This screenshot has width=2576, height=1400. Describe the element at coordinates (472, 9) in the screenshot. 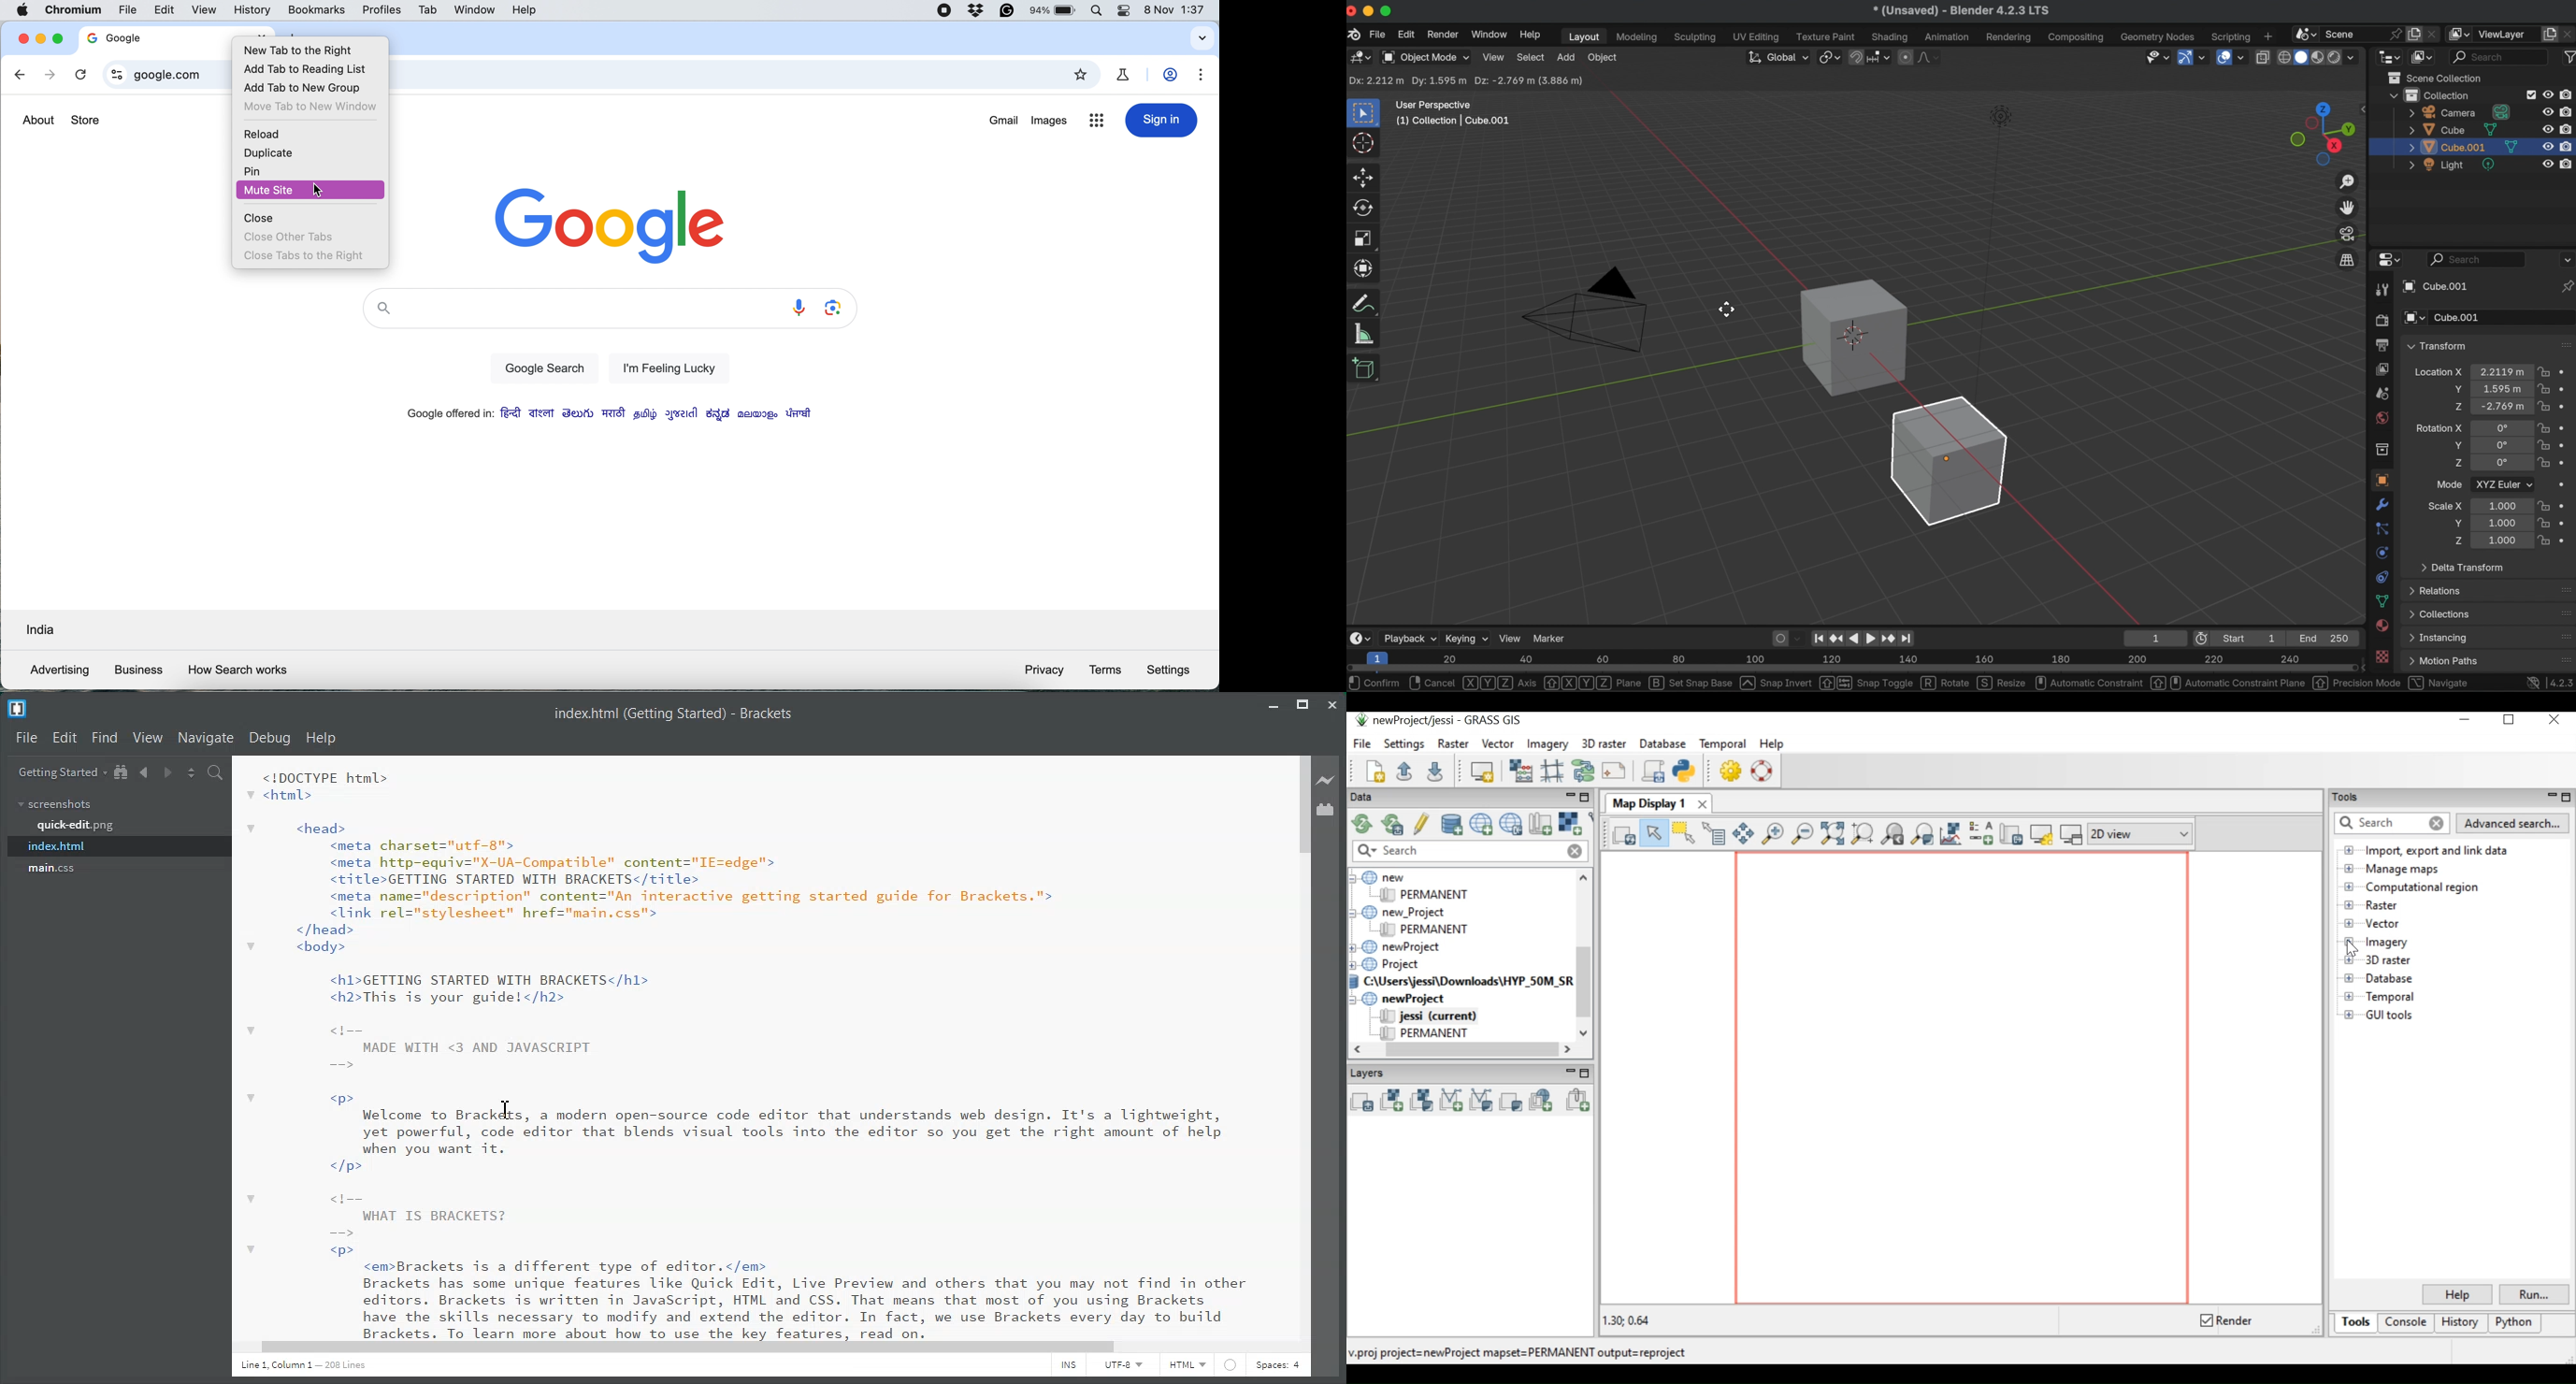

I see `window` at that location.